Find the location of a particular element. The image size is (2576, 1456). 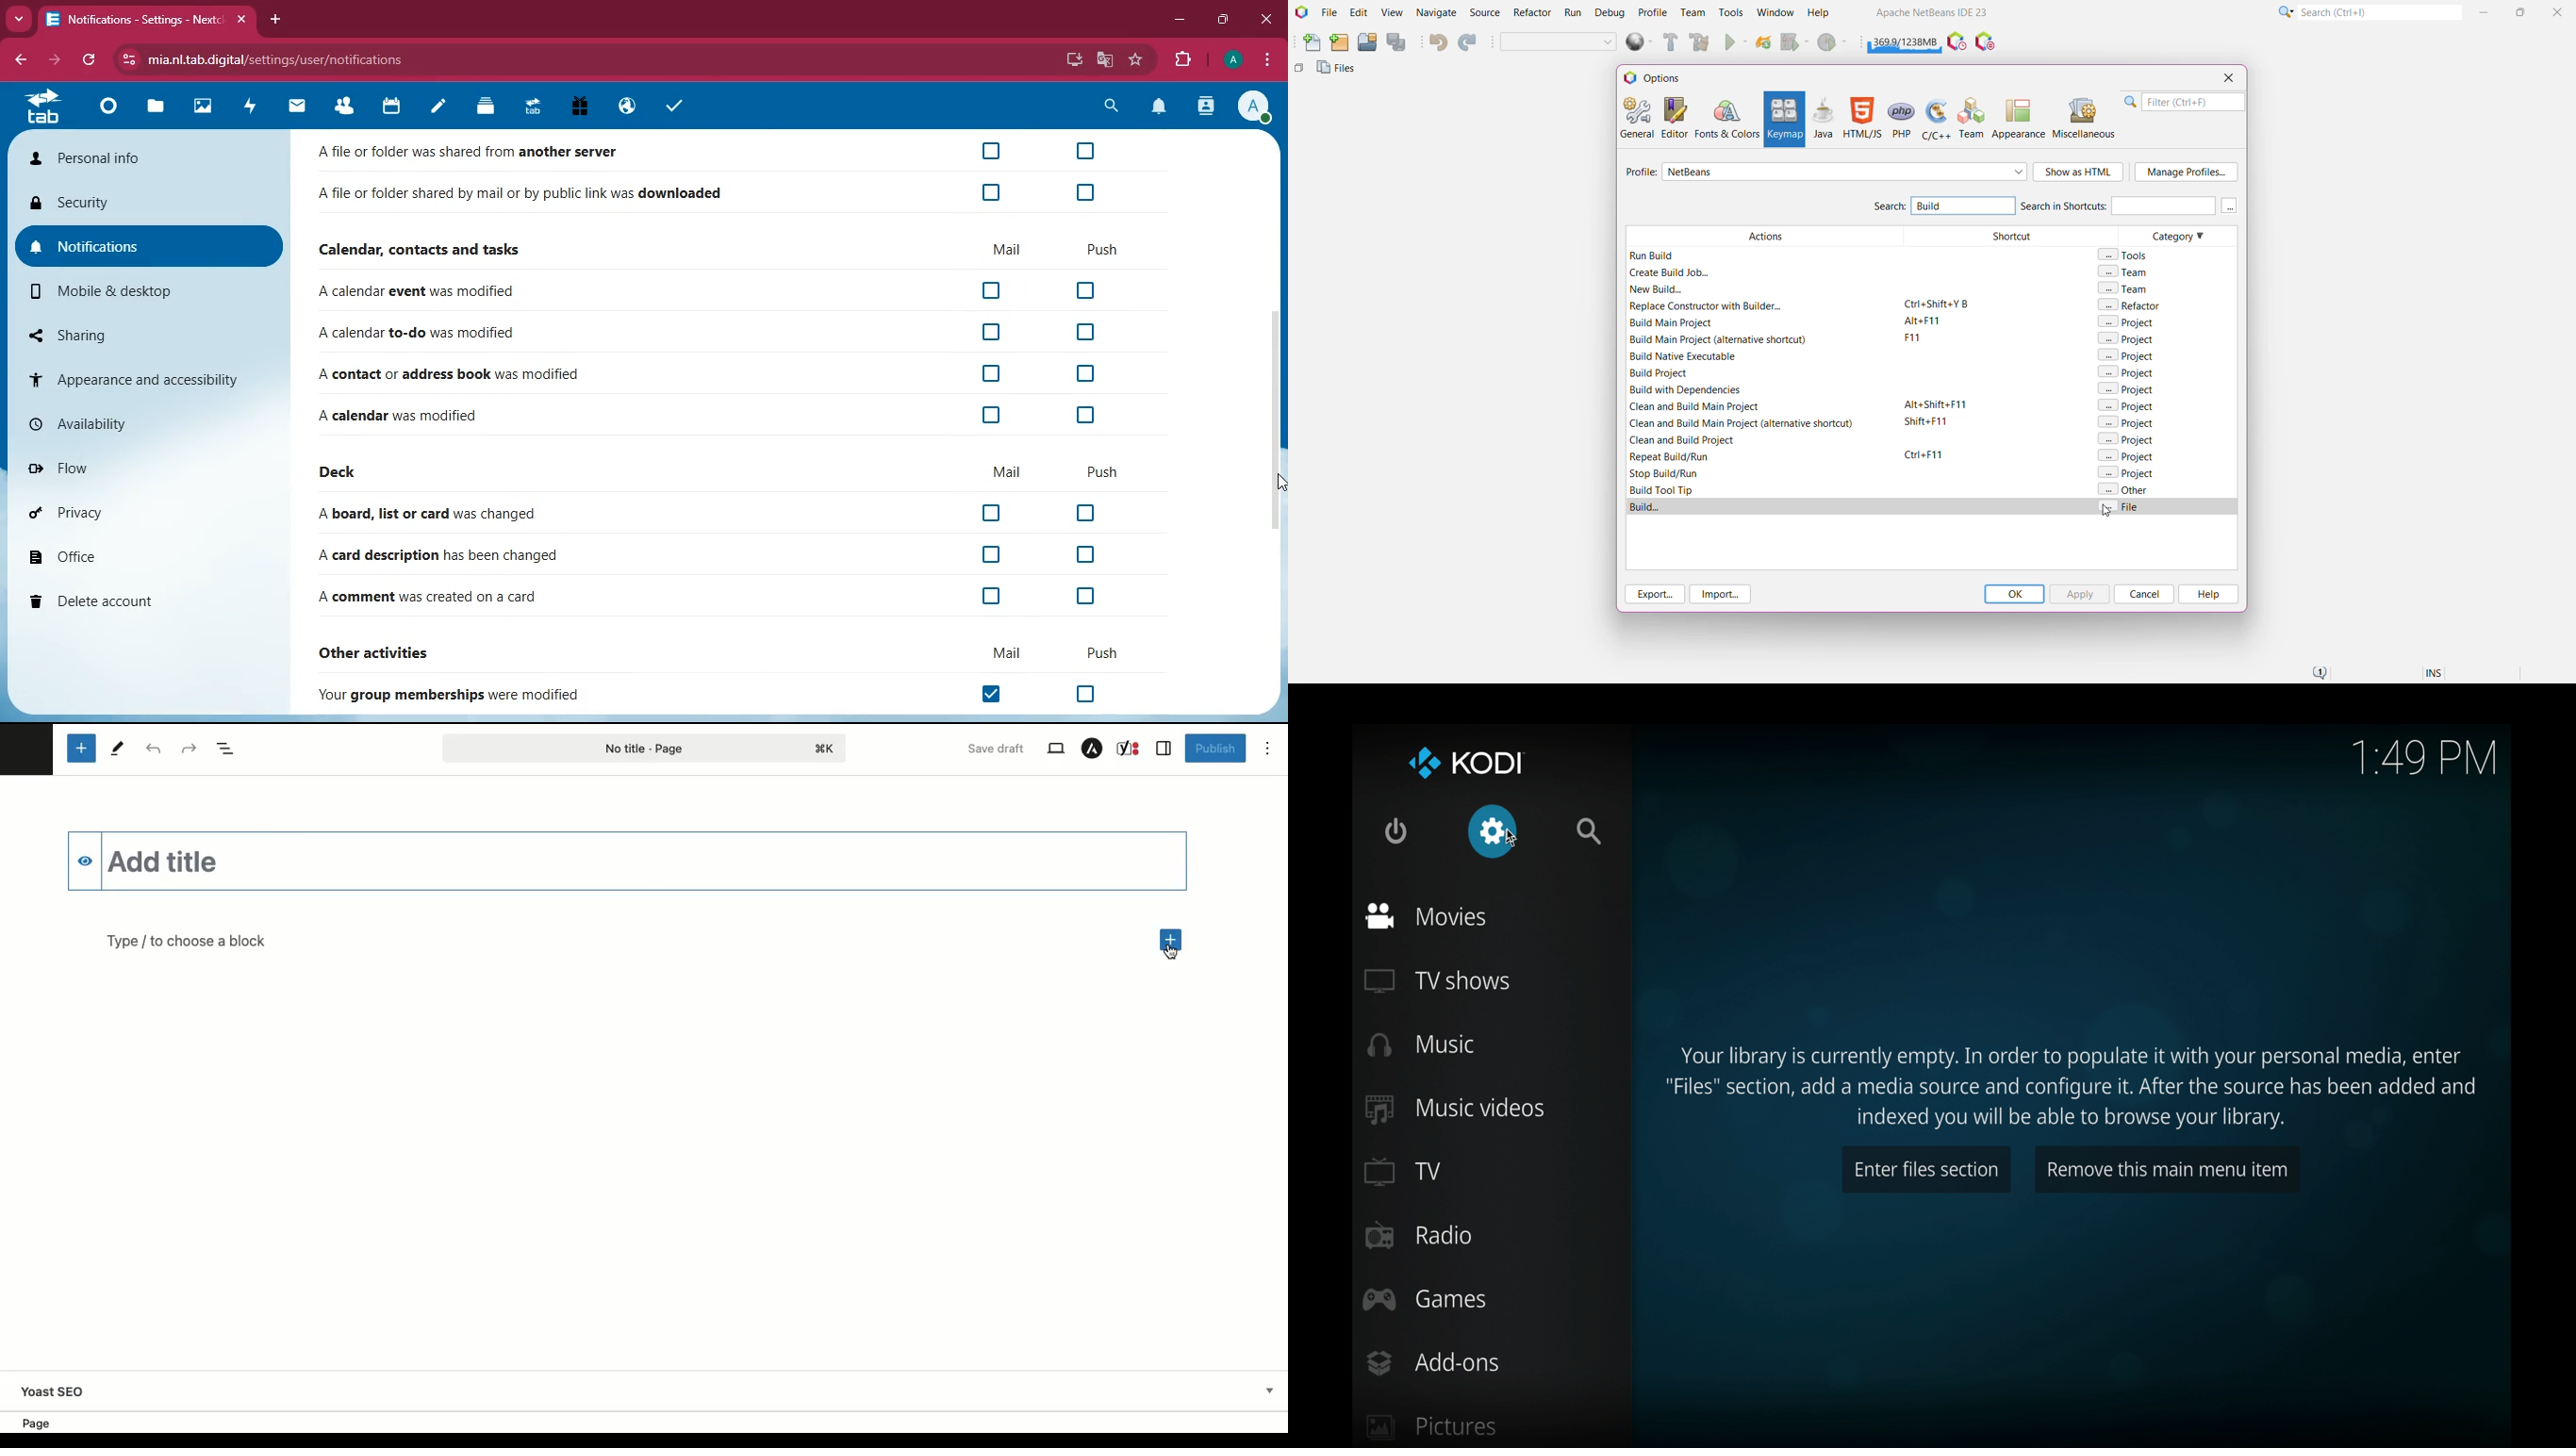

Title is located at coordinates (626, 860).